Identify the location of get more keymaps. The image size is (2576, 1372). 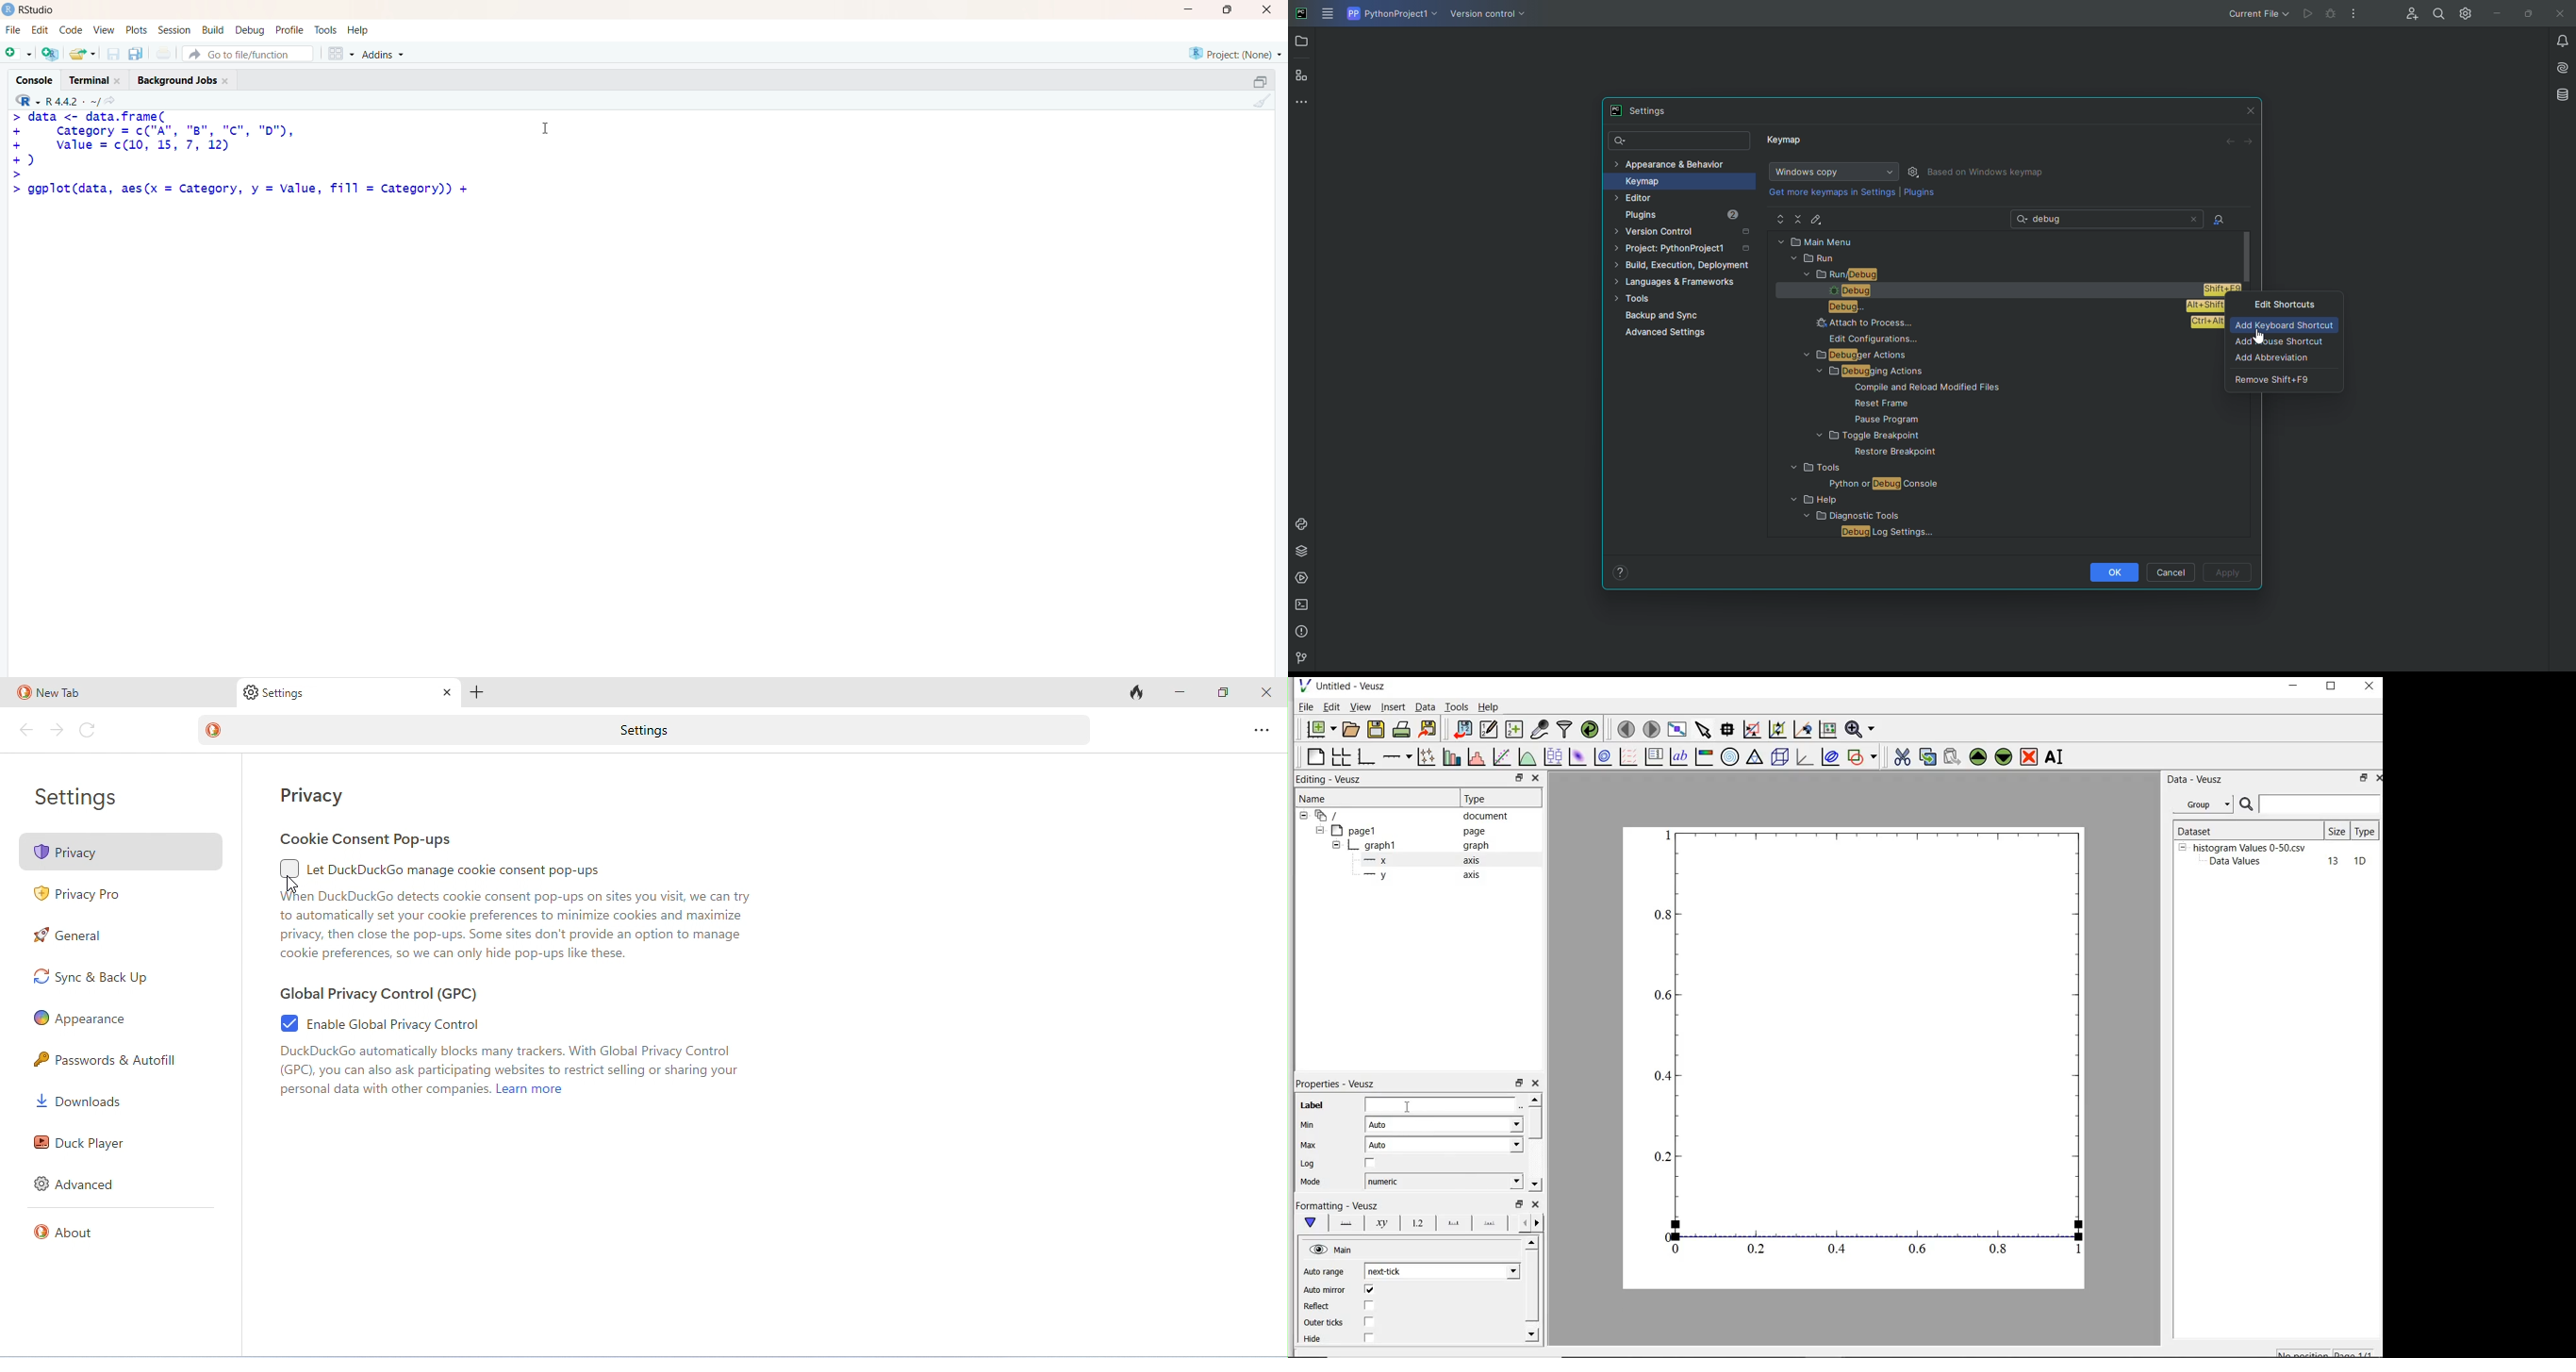
(1833, 192).